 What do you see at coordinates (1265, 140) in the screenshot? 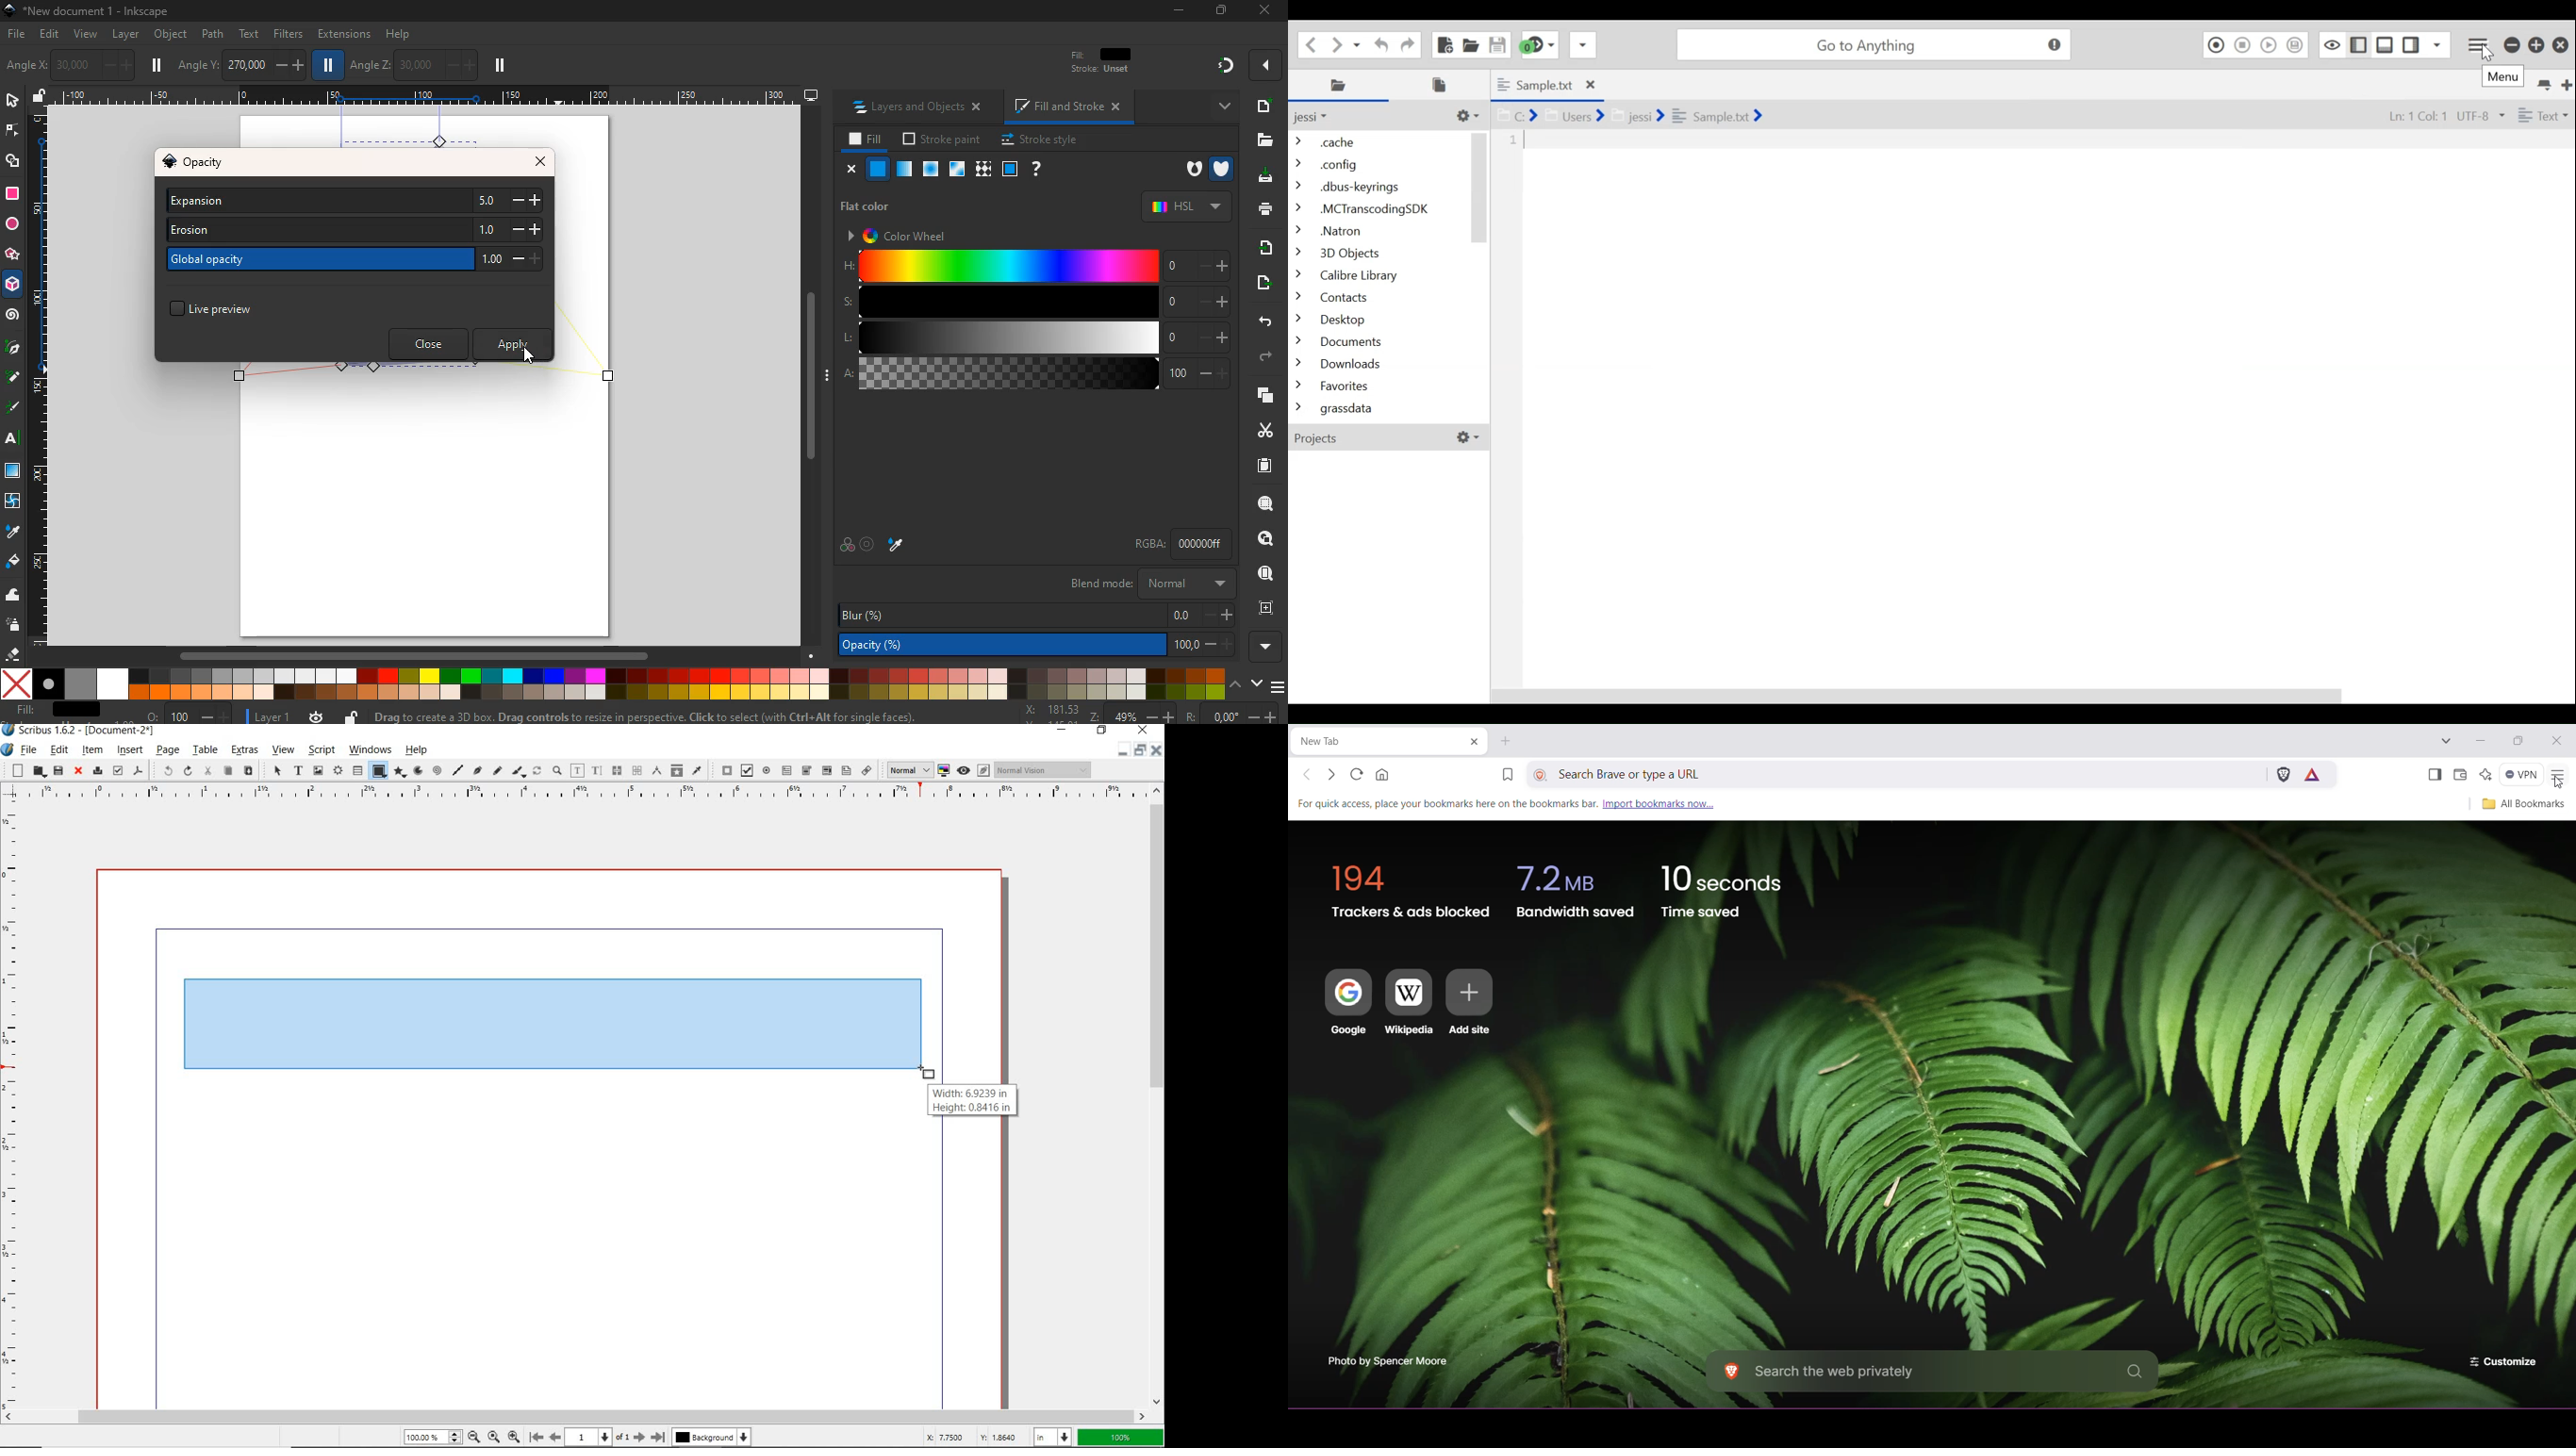
I see `file` at bounding box center [1265, 140].